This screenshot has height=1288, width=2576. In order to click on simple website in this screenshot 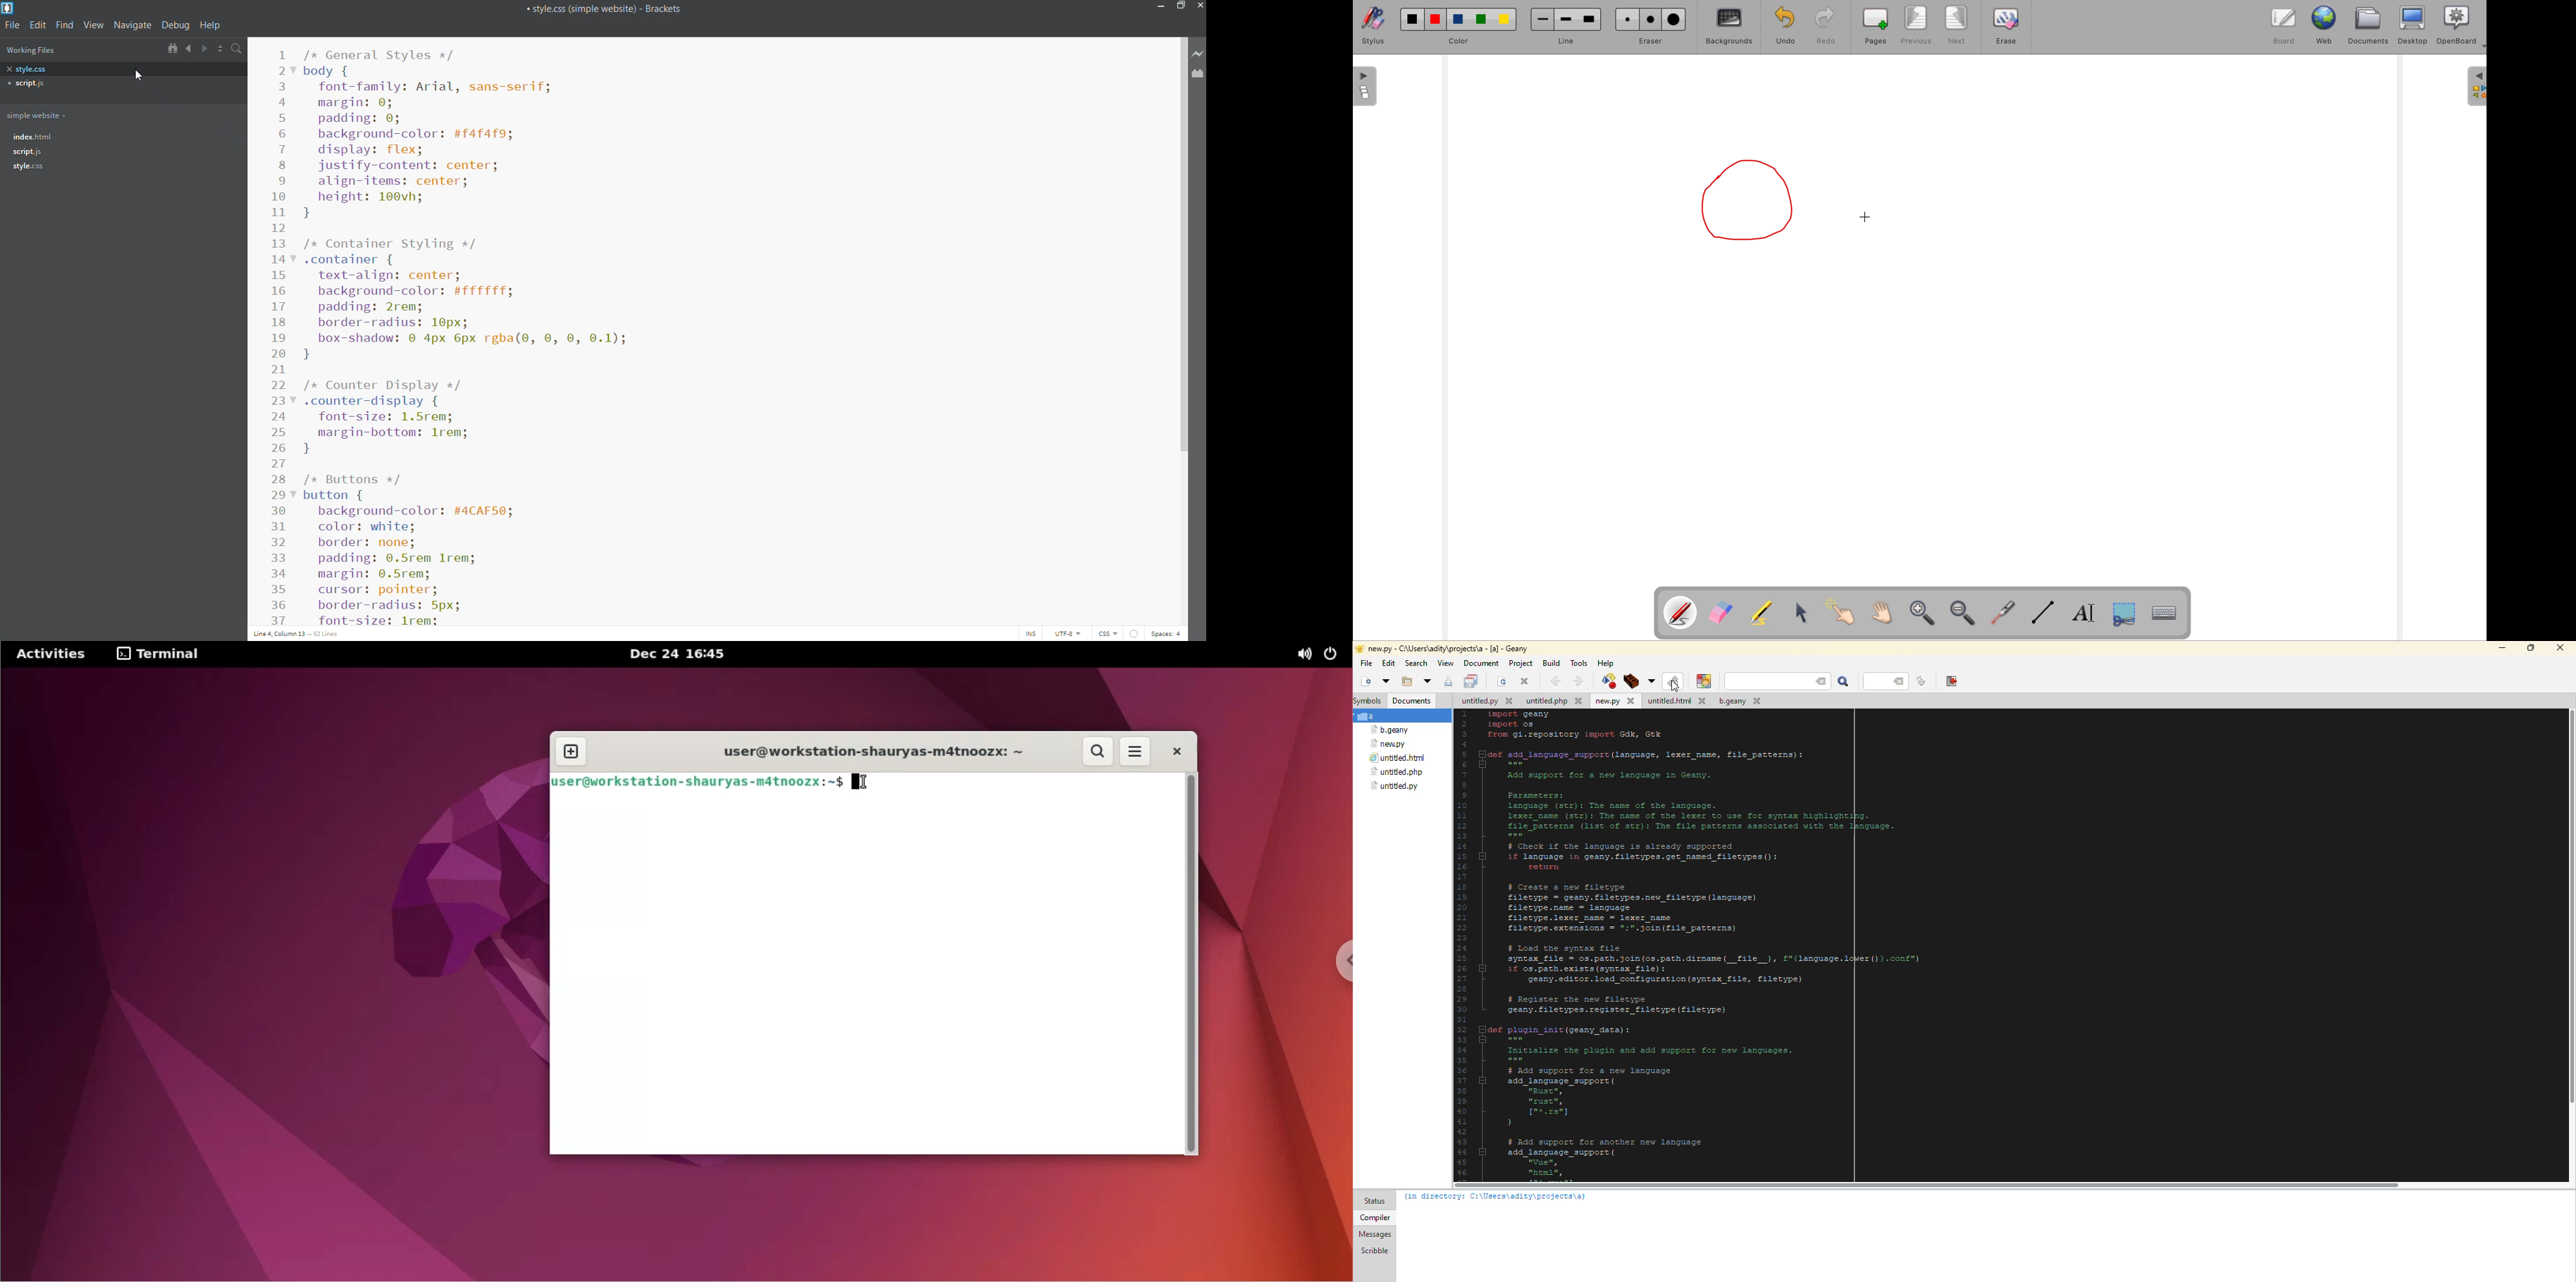, I will do `click(40, 116)`.